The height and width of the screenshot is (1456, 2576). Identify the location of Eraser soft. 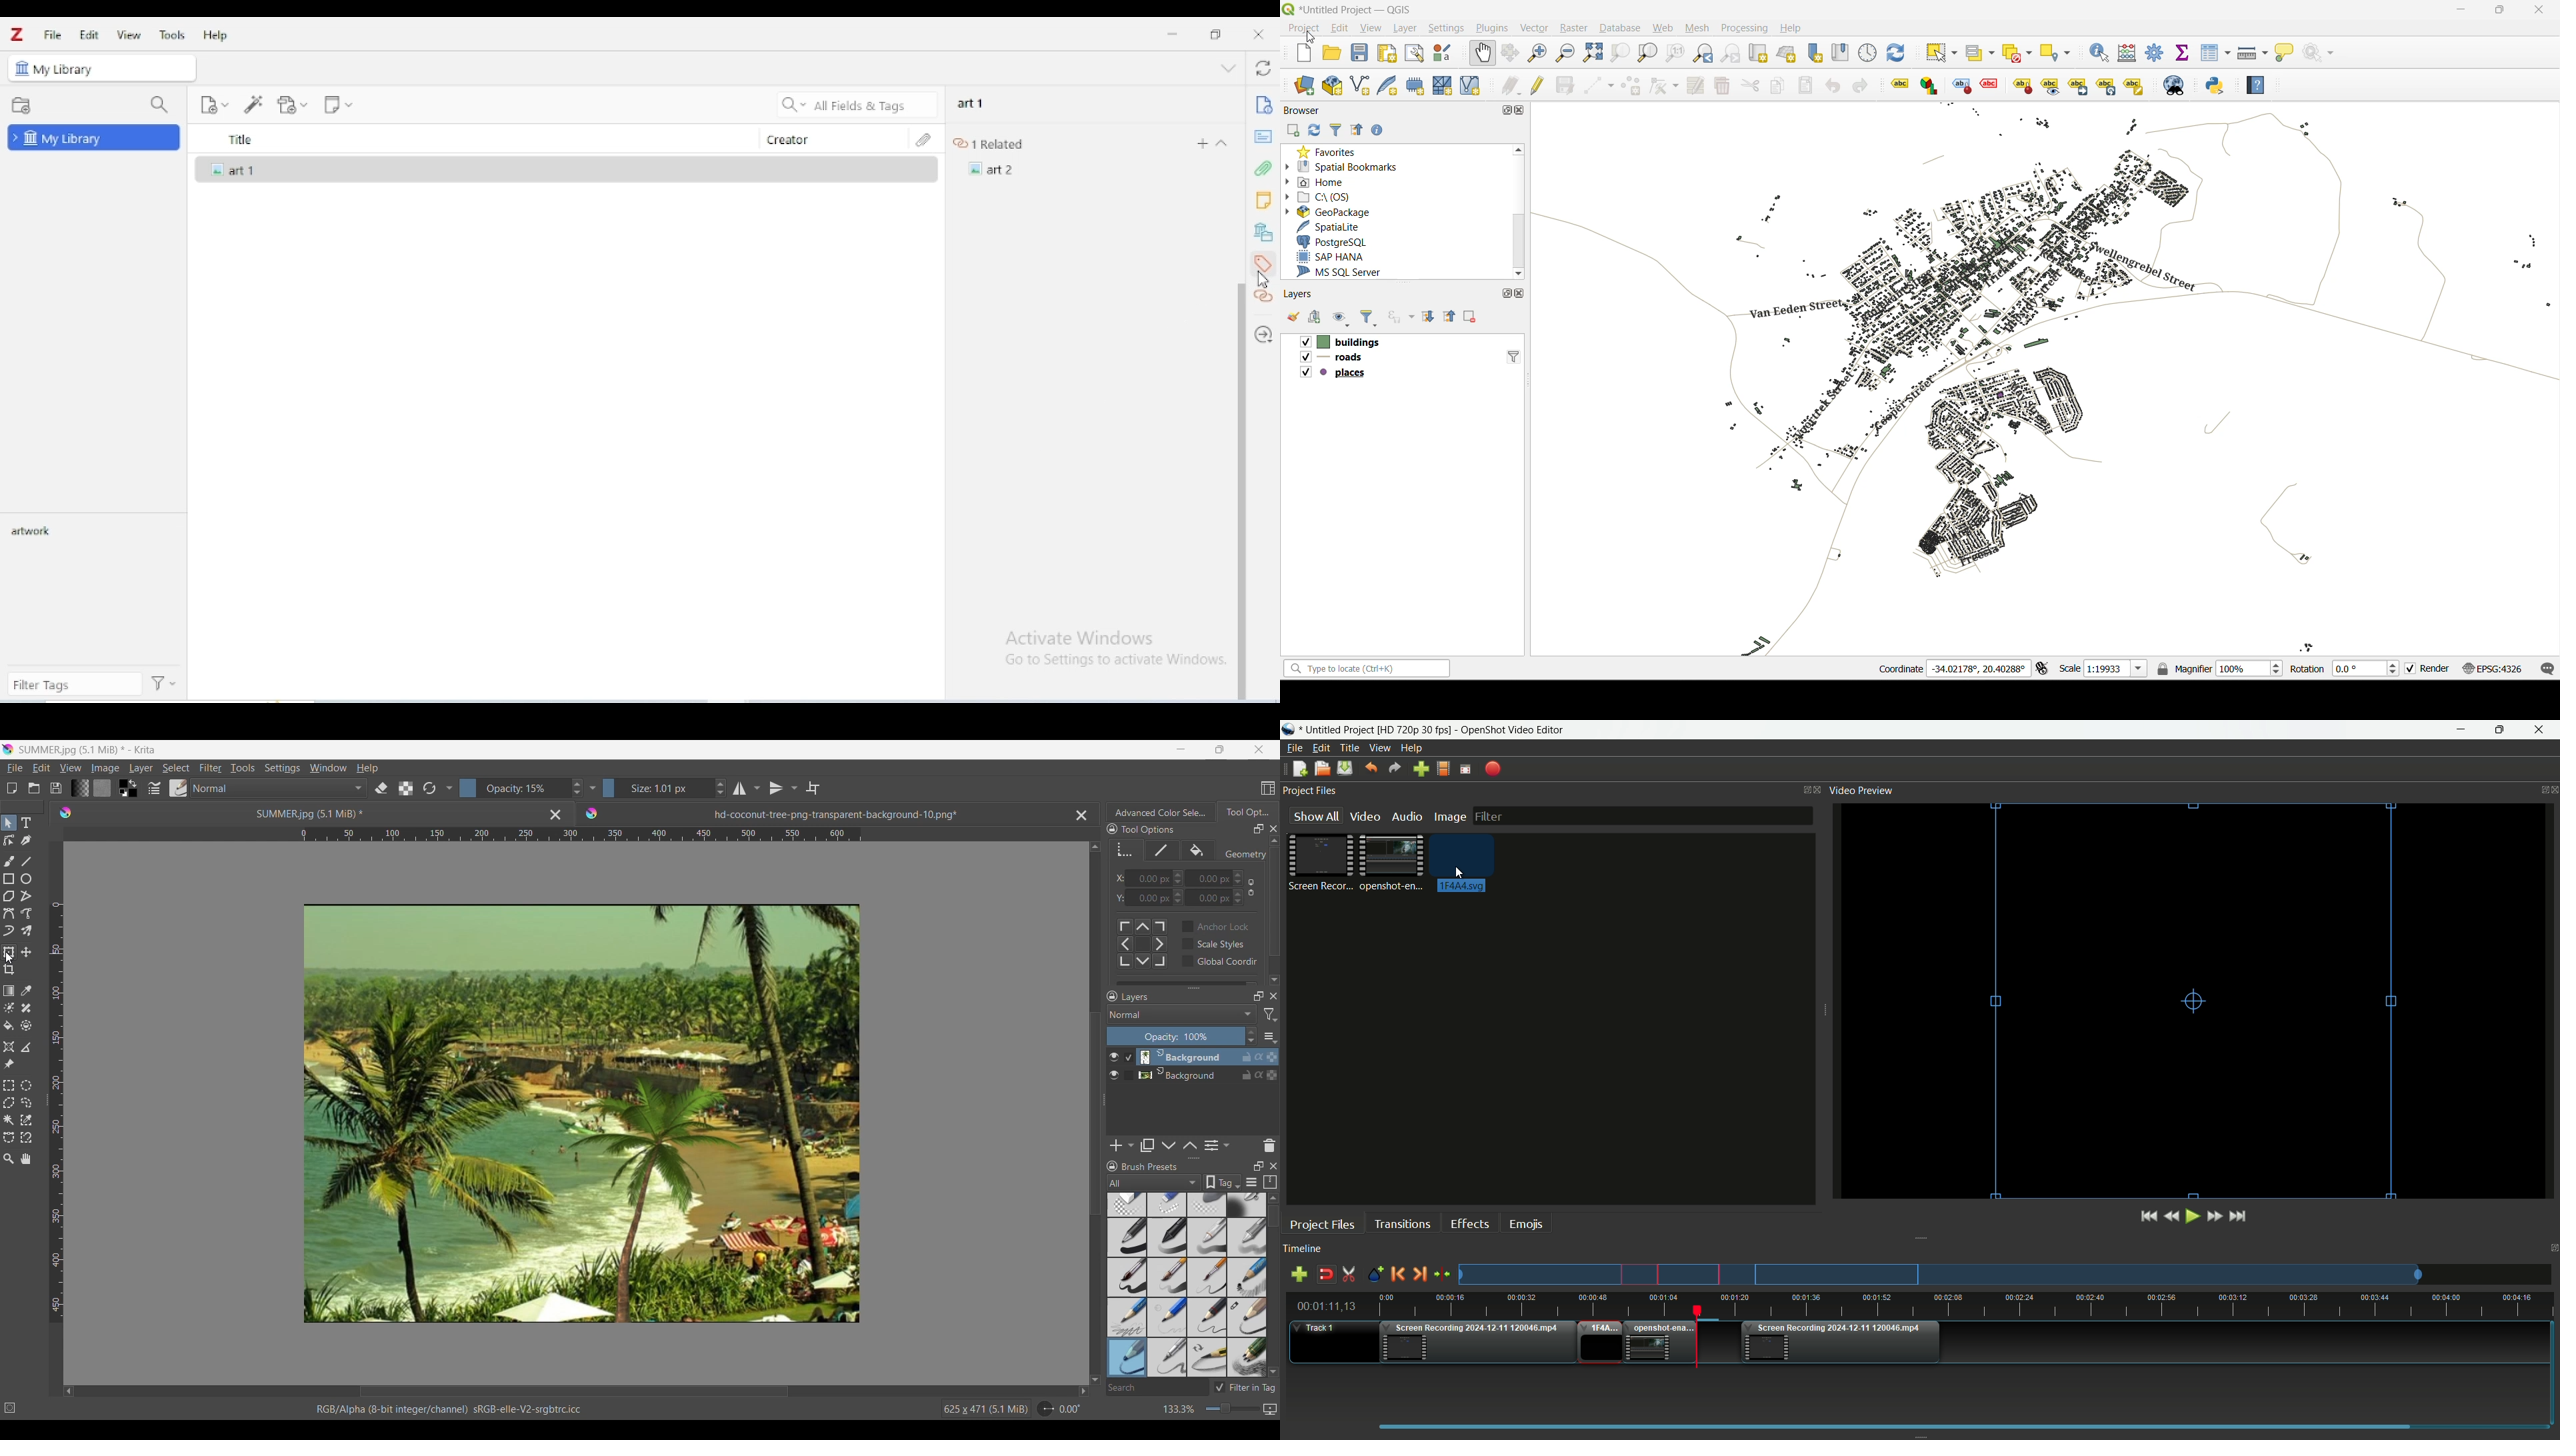
(1209, 1204).